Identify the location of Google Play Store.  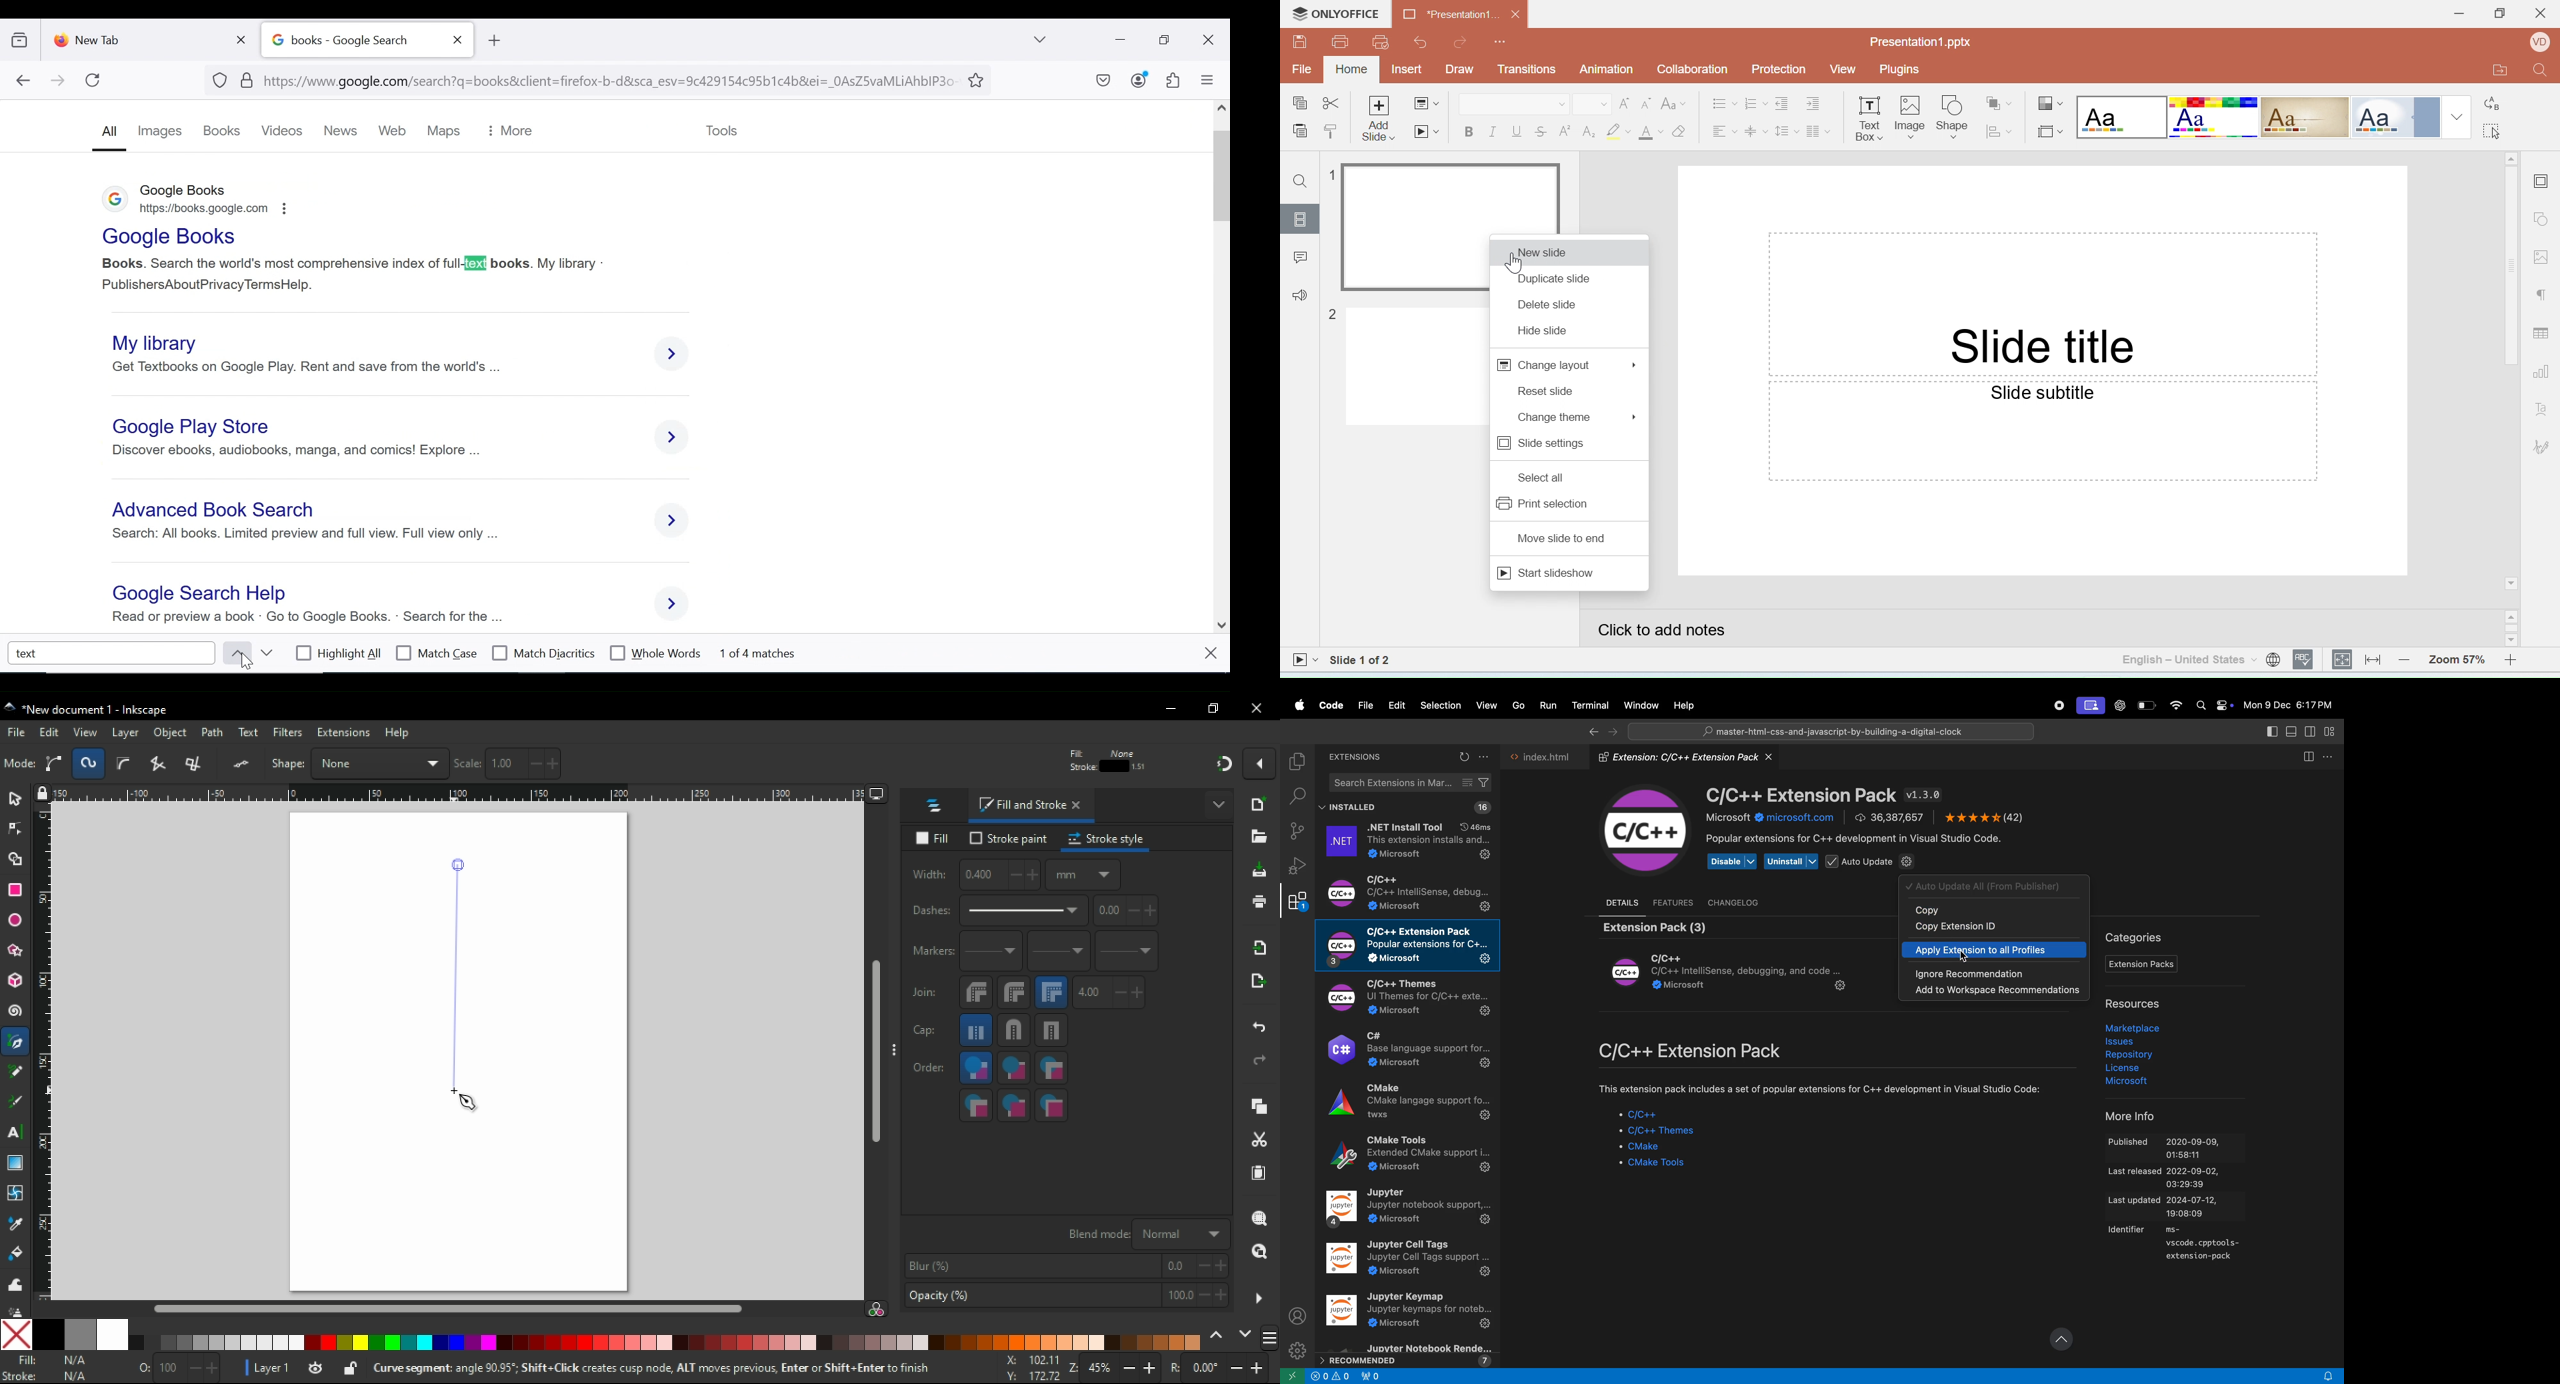
(194, 427).